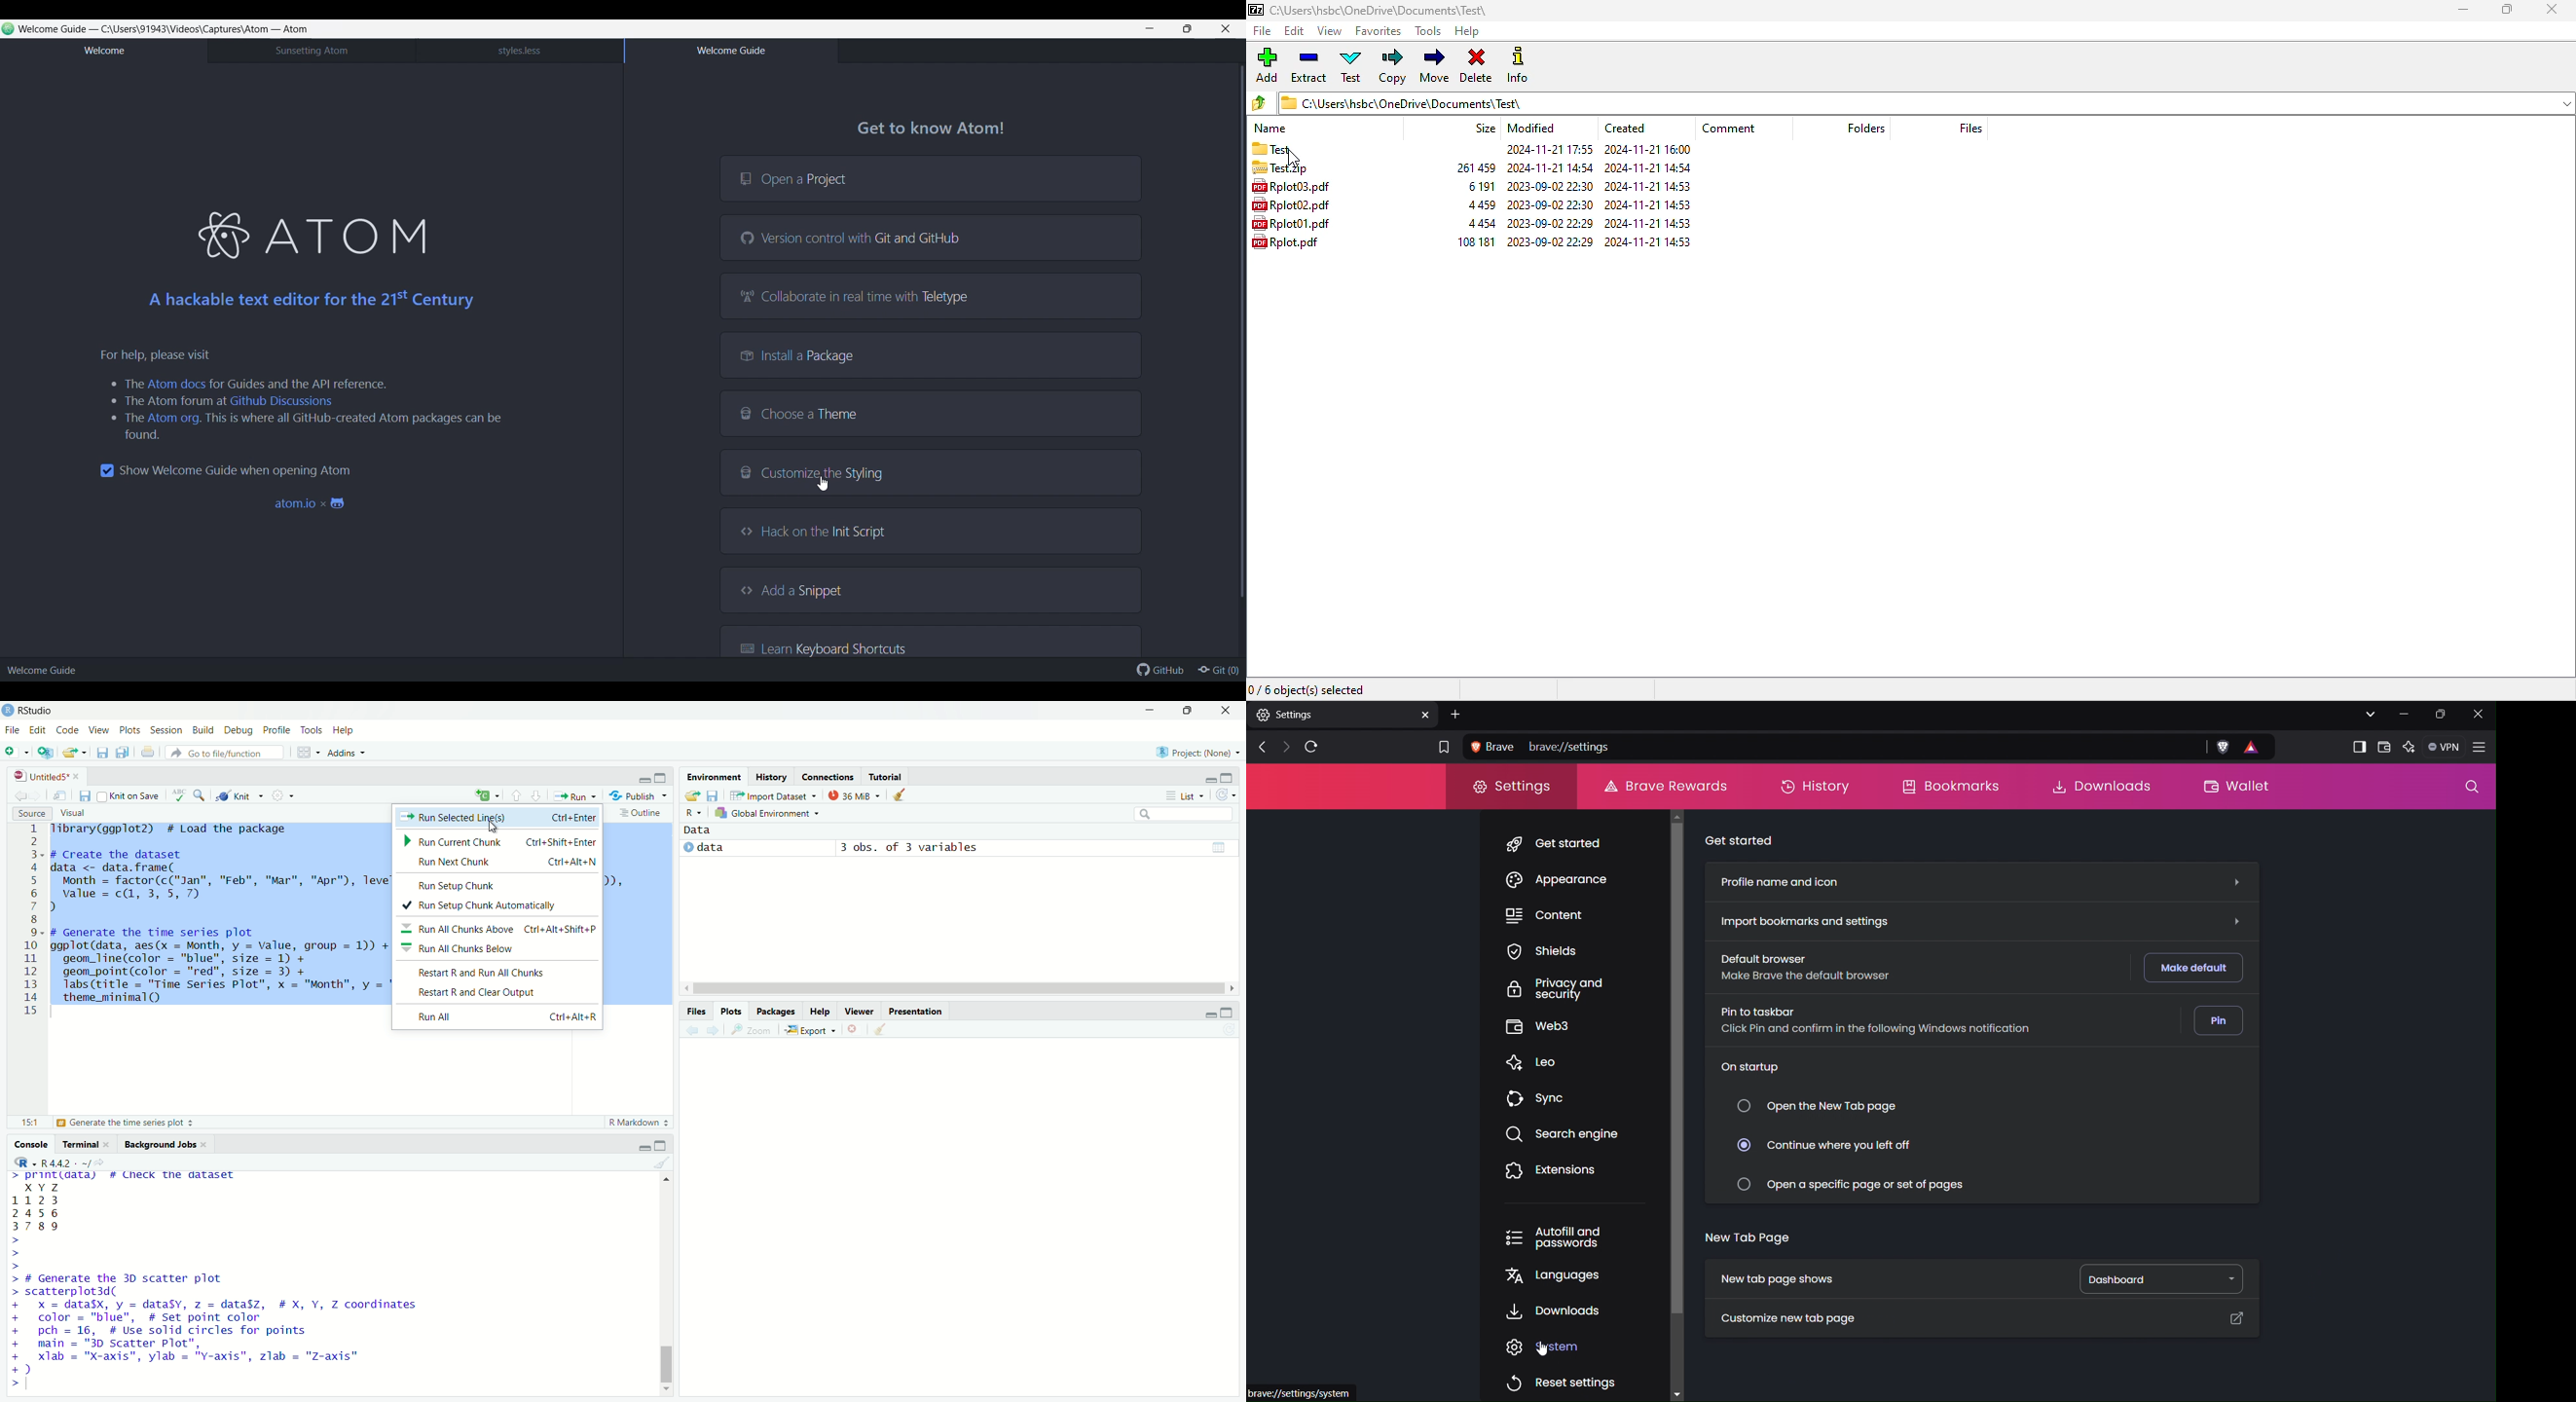 The width and height of the screenshot is (2576, 1428). Describe the element at coordinates (1650, 203) in the screenshot. I see `2024-11-21 14:53` at that location.